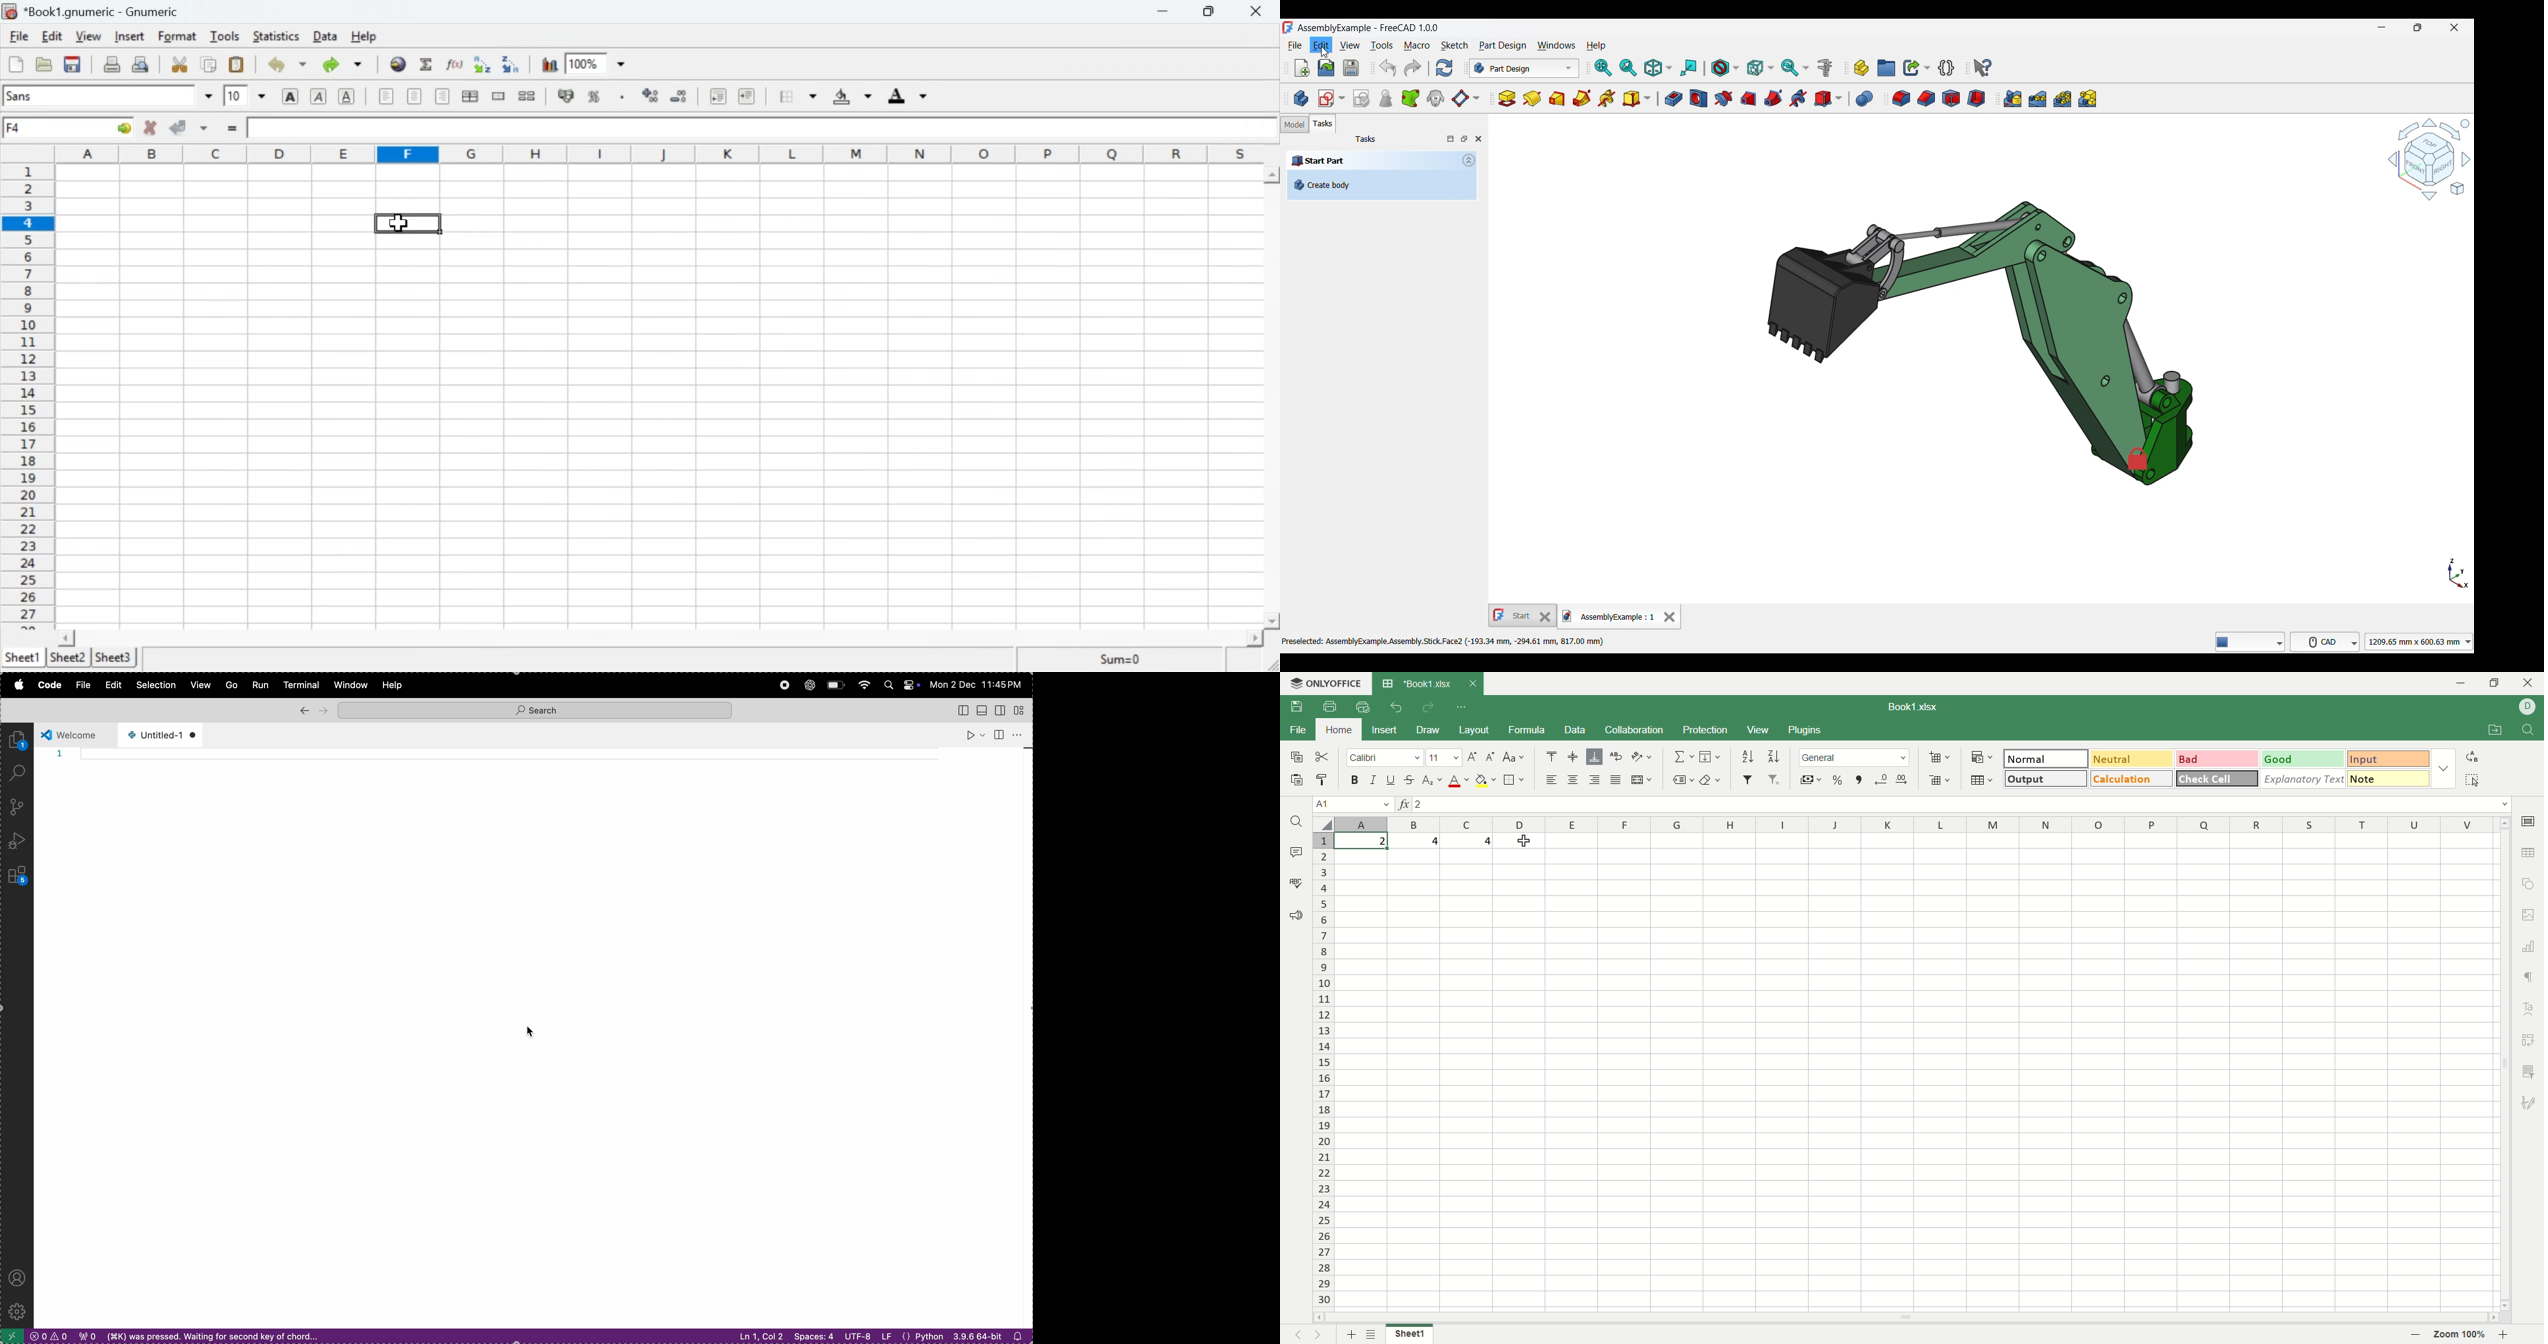  Describe the element at coordinates (1553, 755) in the screenshot. I see `align top` at that location.